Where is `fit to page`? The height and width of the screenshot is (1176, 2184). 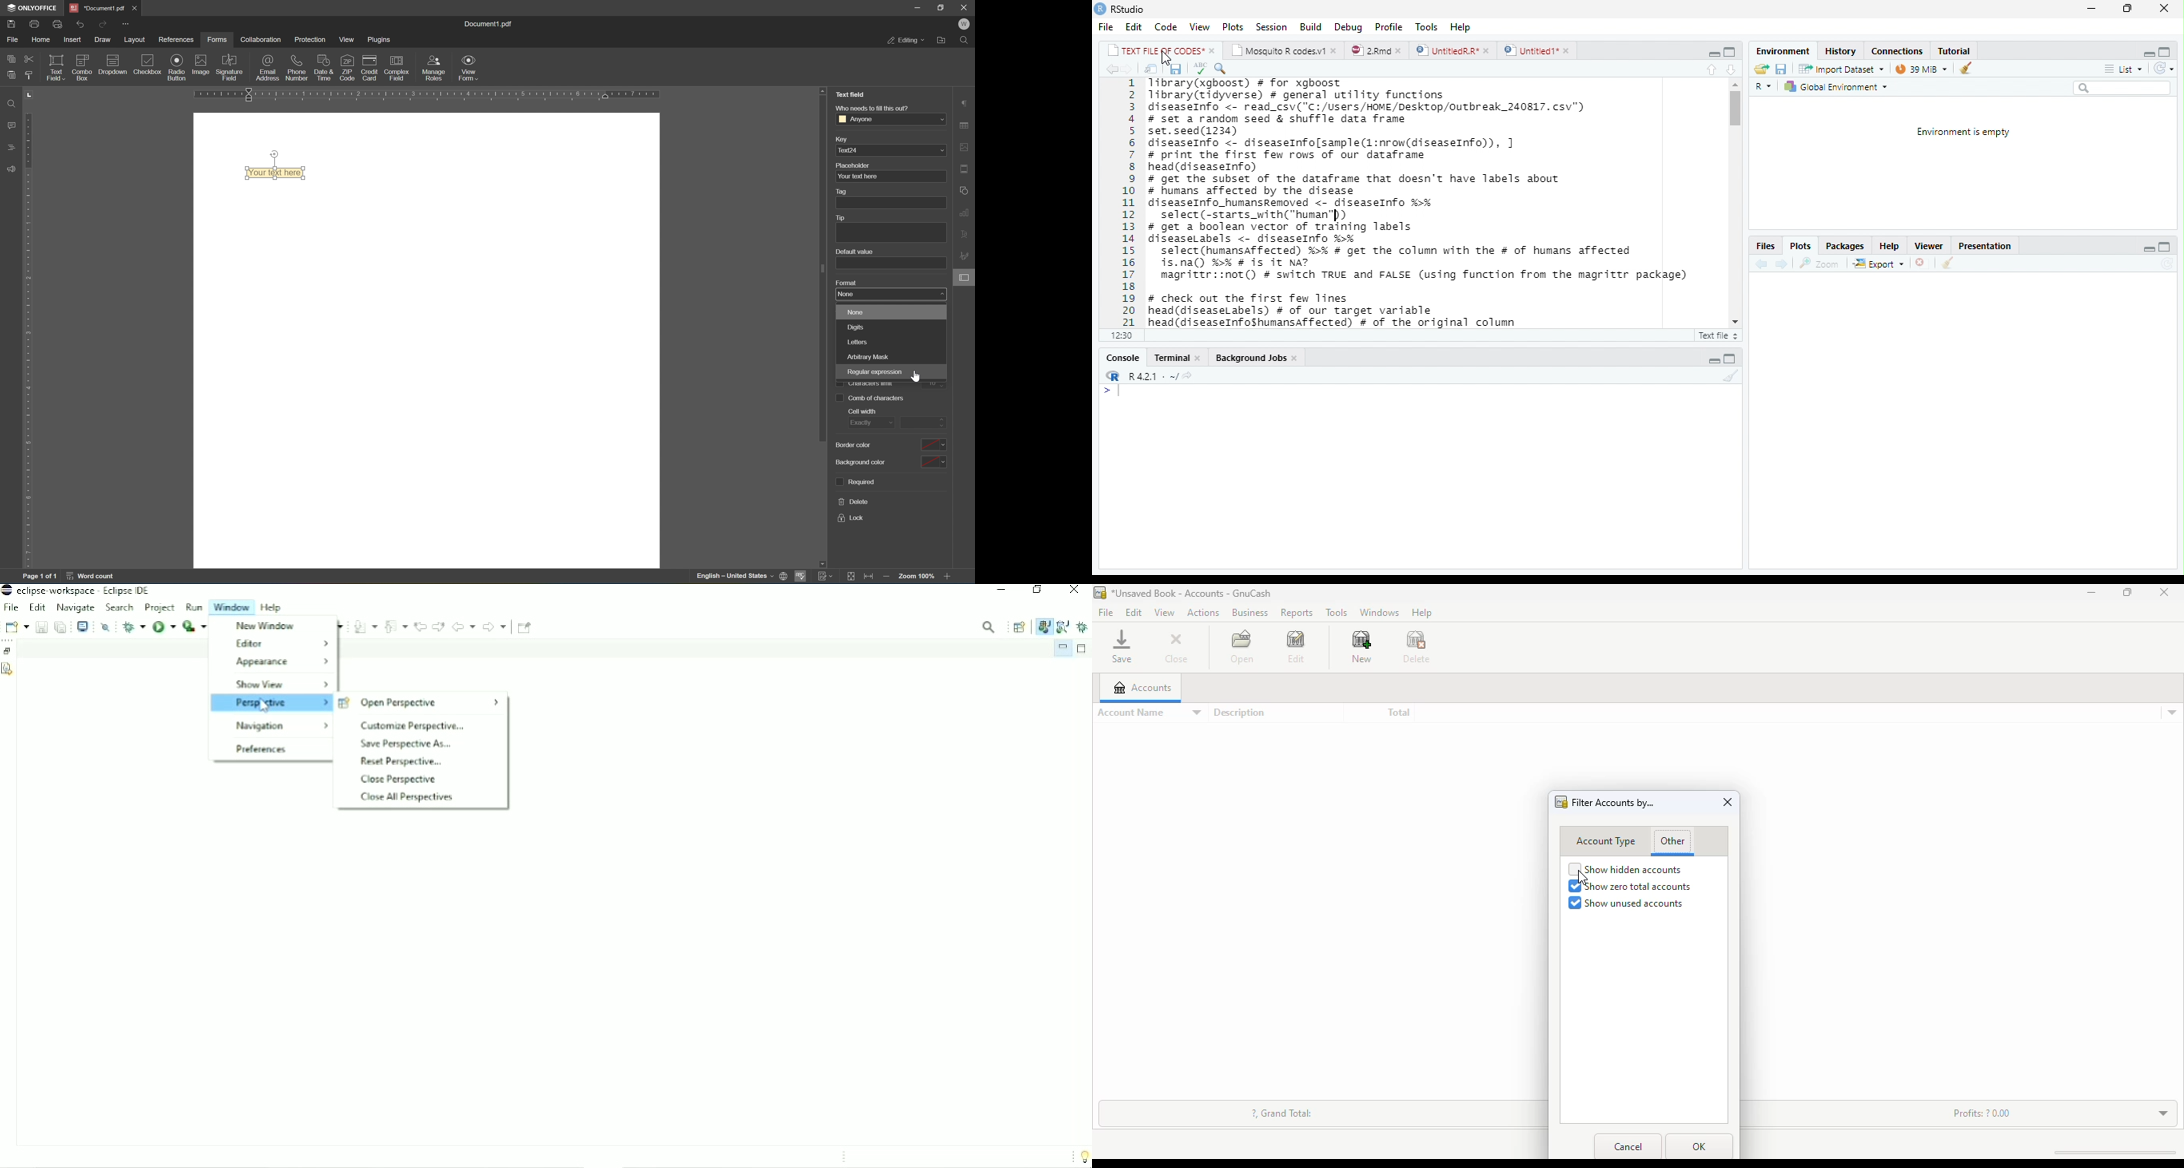
fit to page is located at coordinates (852, 576).